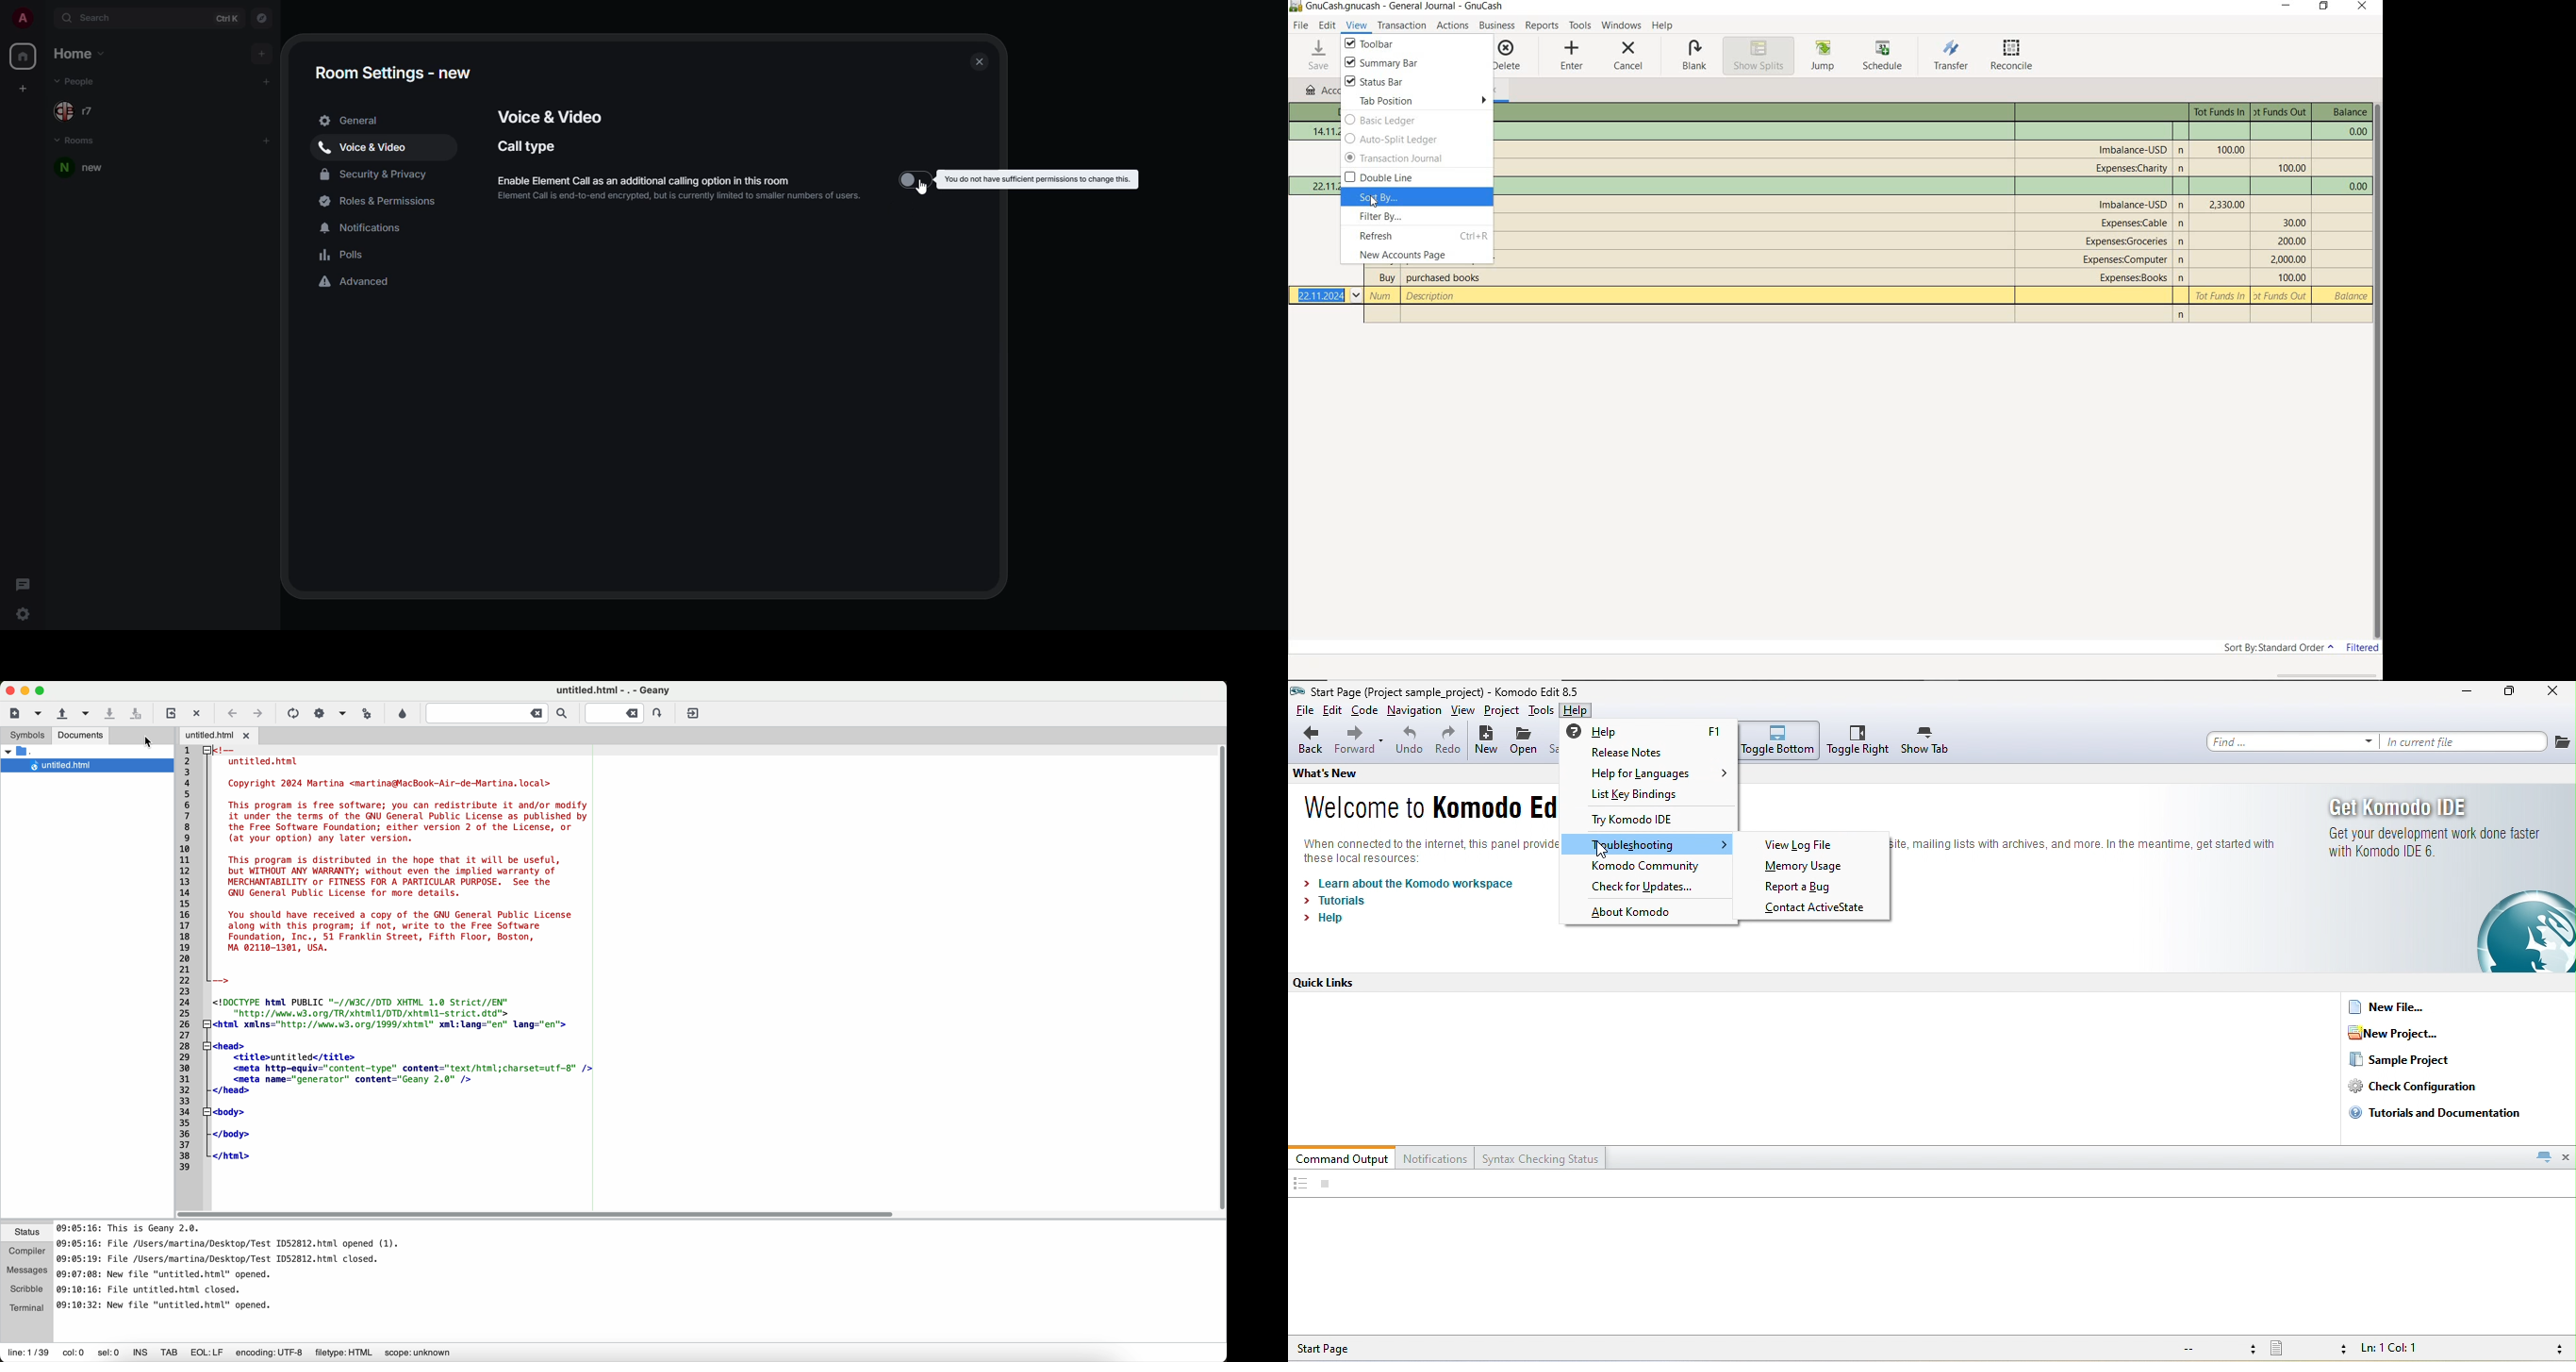 This screenshot has height=1372, width=2576. I want to click on SCROLLBAR, so click(2377, 370).